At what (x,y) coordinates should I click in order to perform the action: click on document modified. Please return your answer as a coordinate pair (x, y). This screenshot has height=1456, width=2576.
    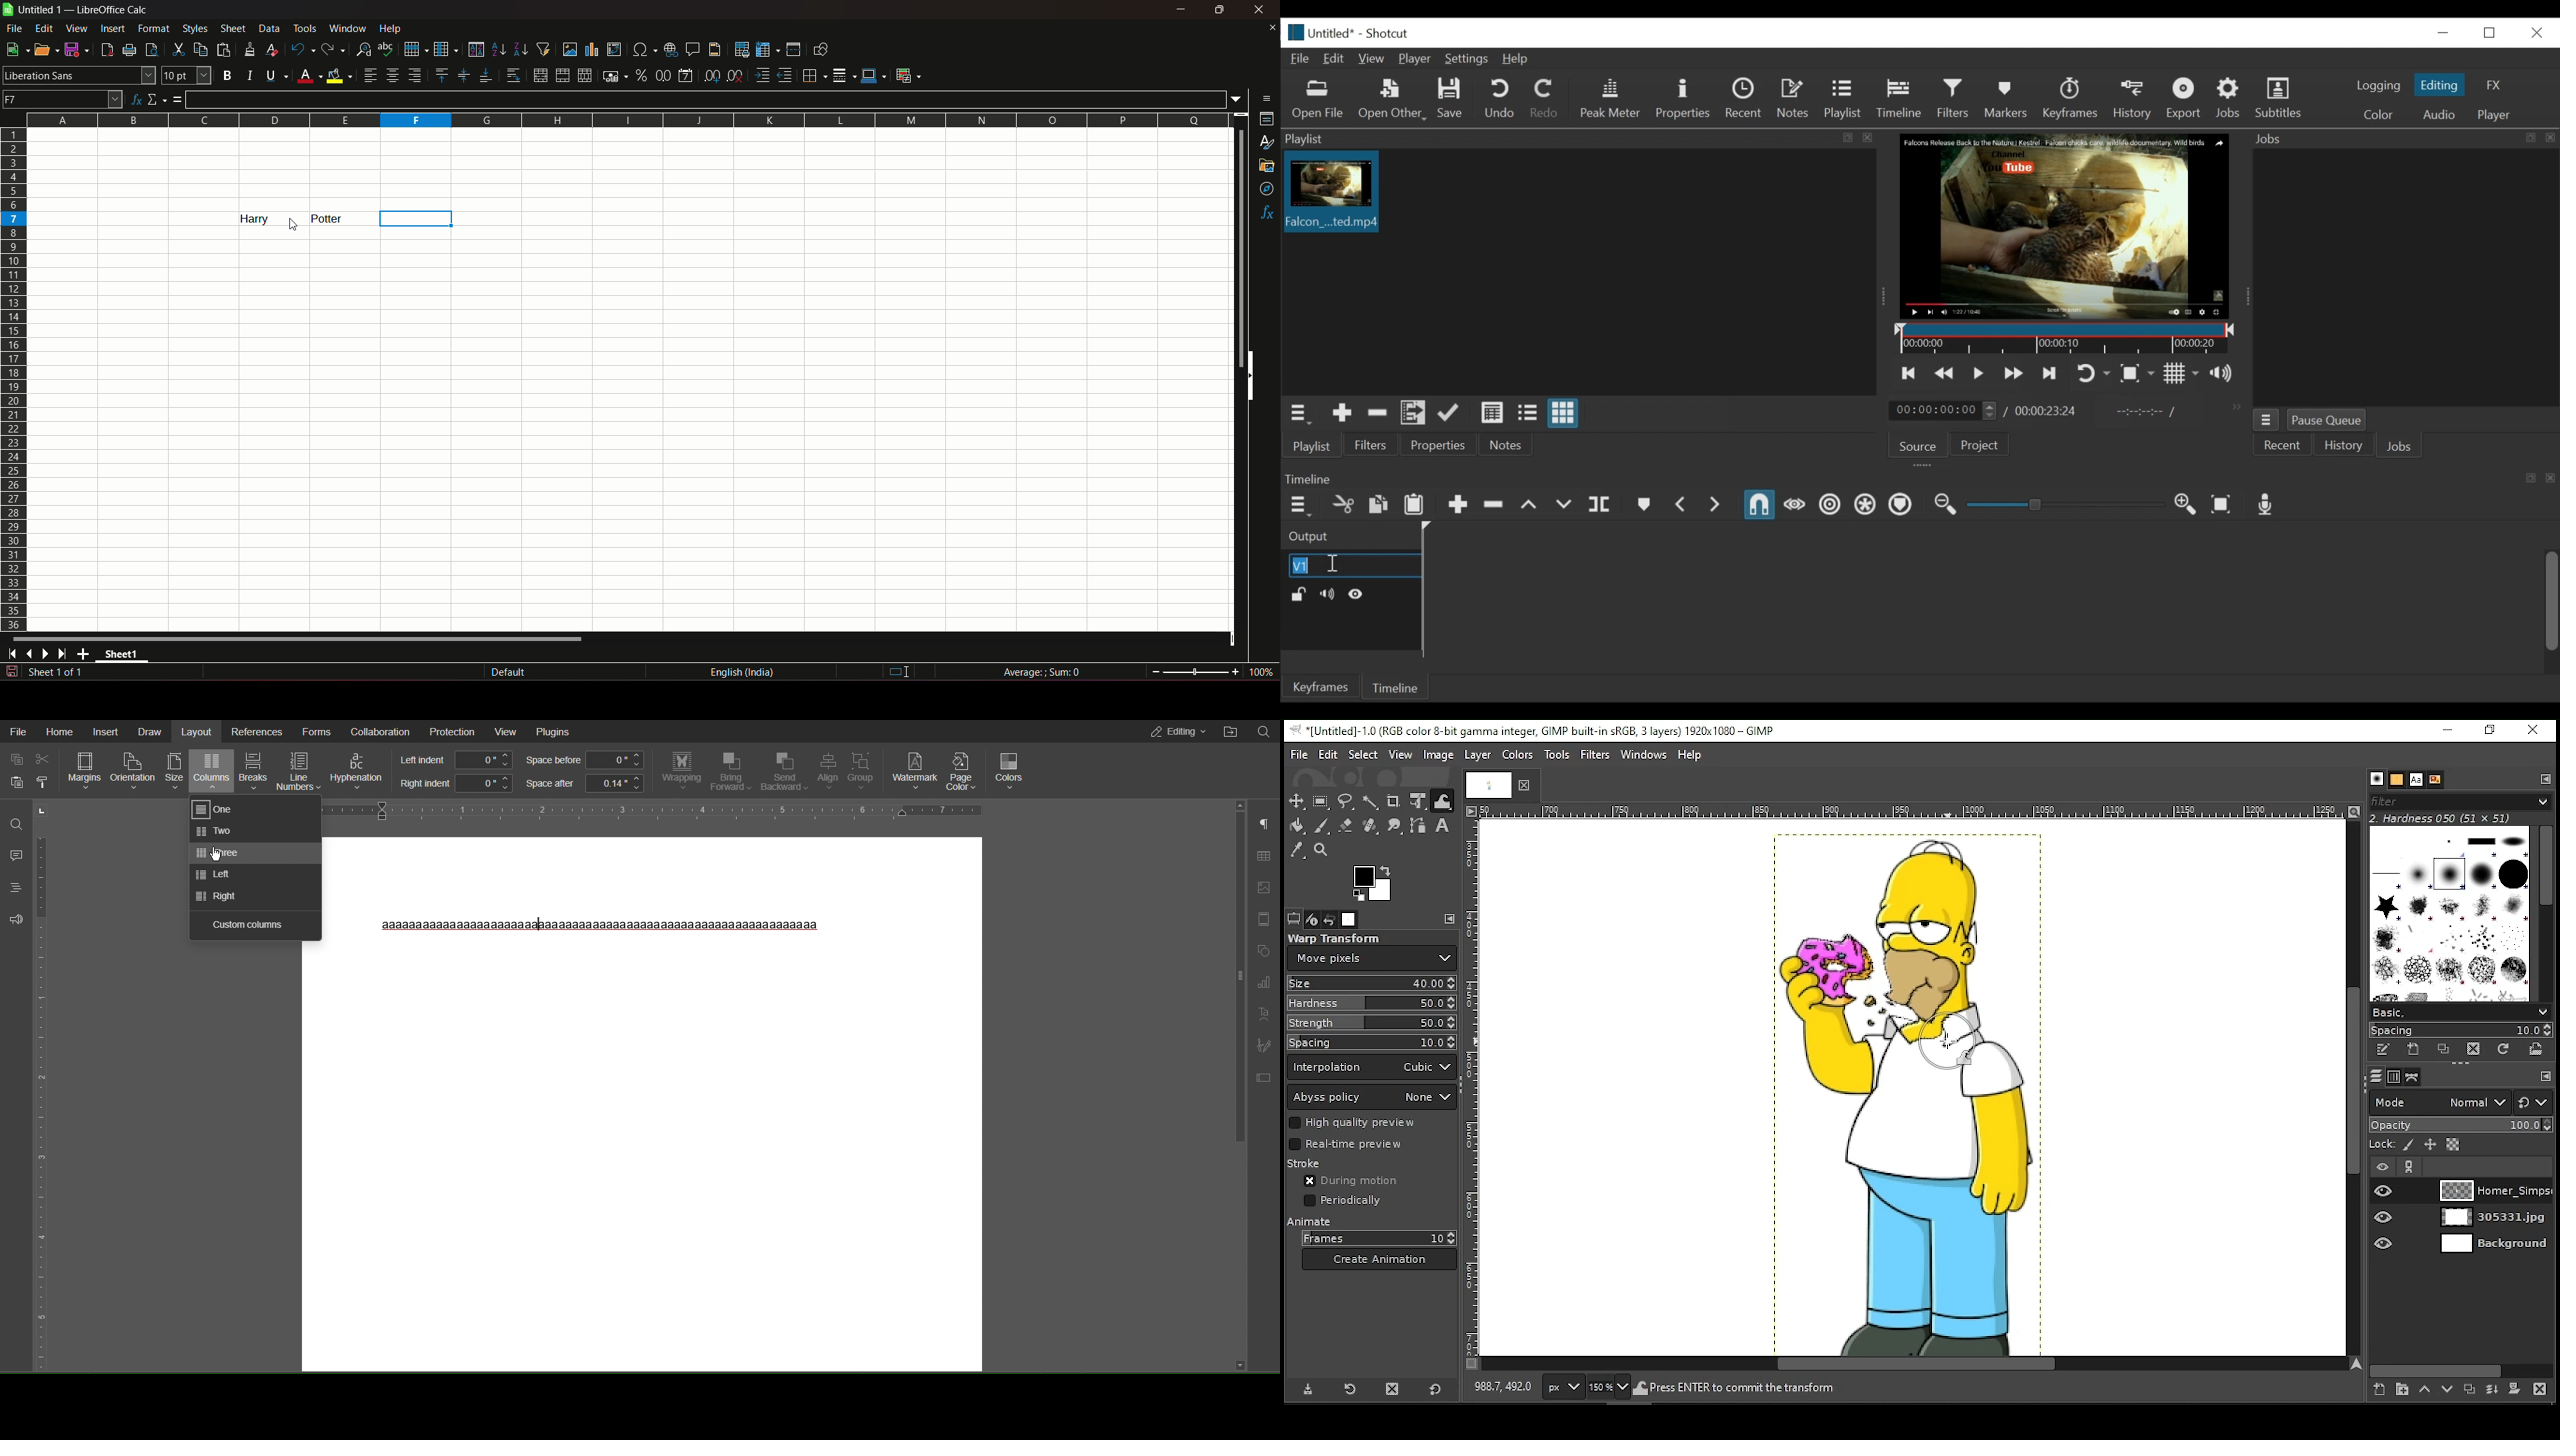
    Looking at the image, I should click on (11, 672).